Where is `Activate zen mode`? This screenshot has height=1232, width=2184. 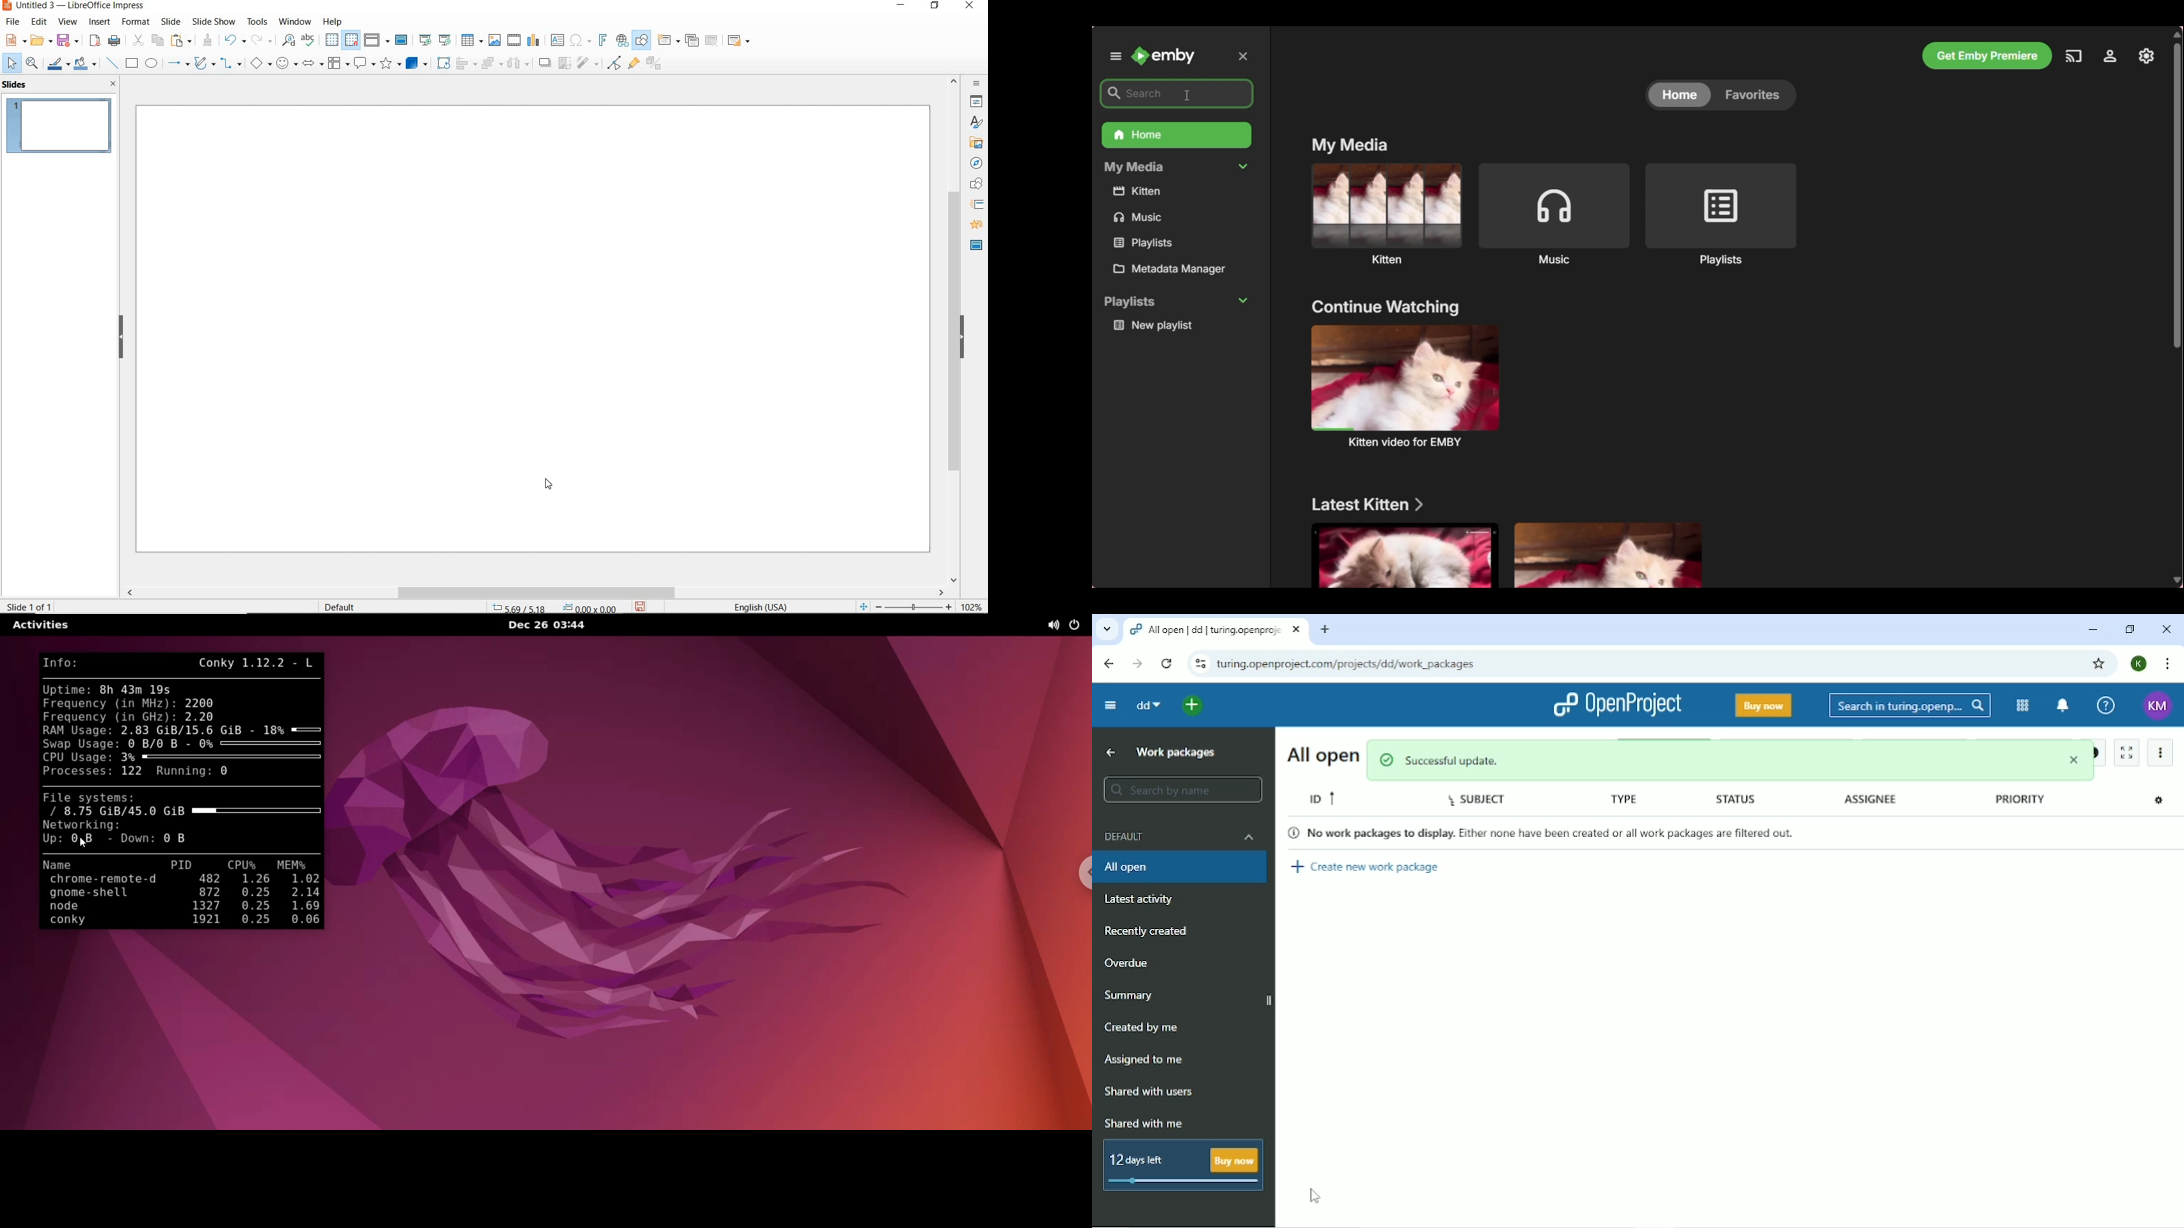 Activate zen mode is located at coordinates (2129, 752).